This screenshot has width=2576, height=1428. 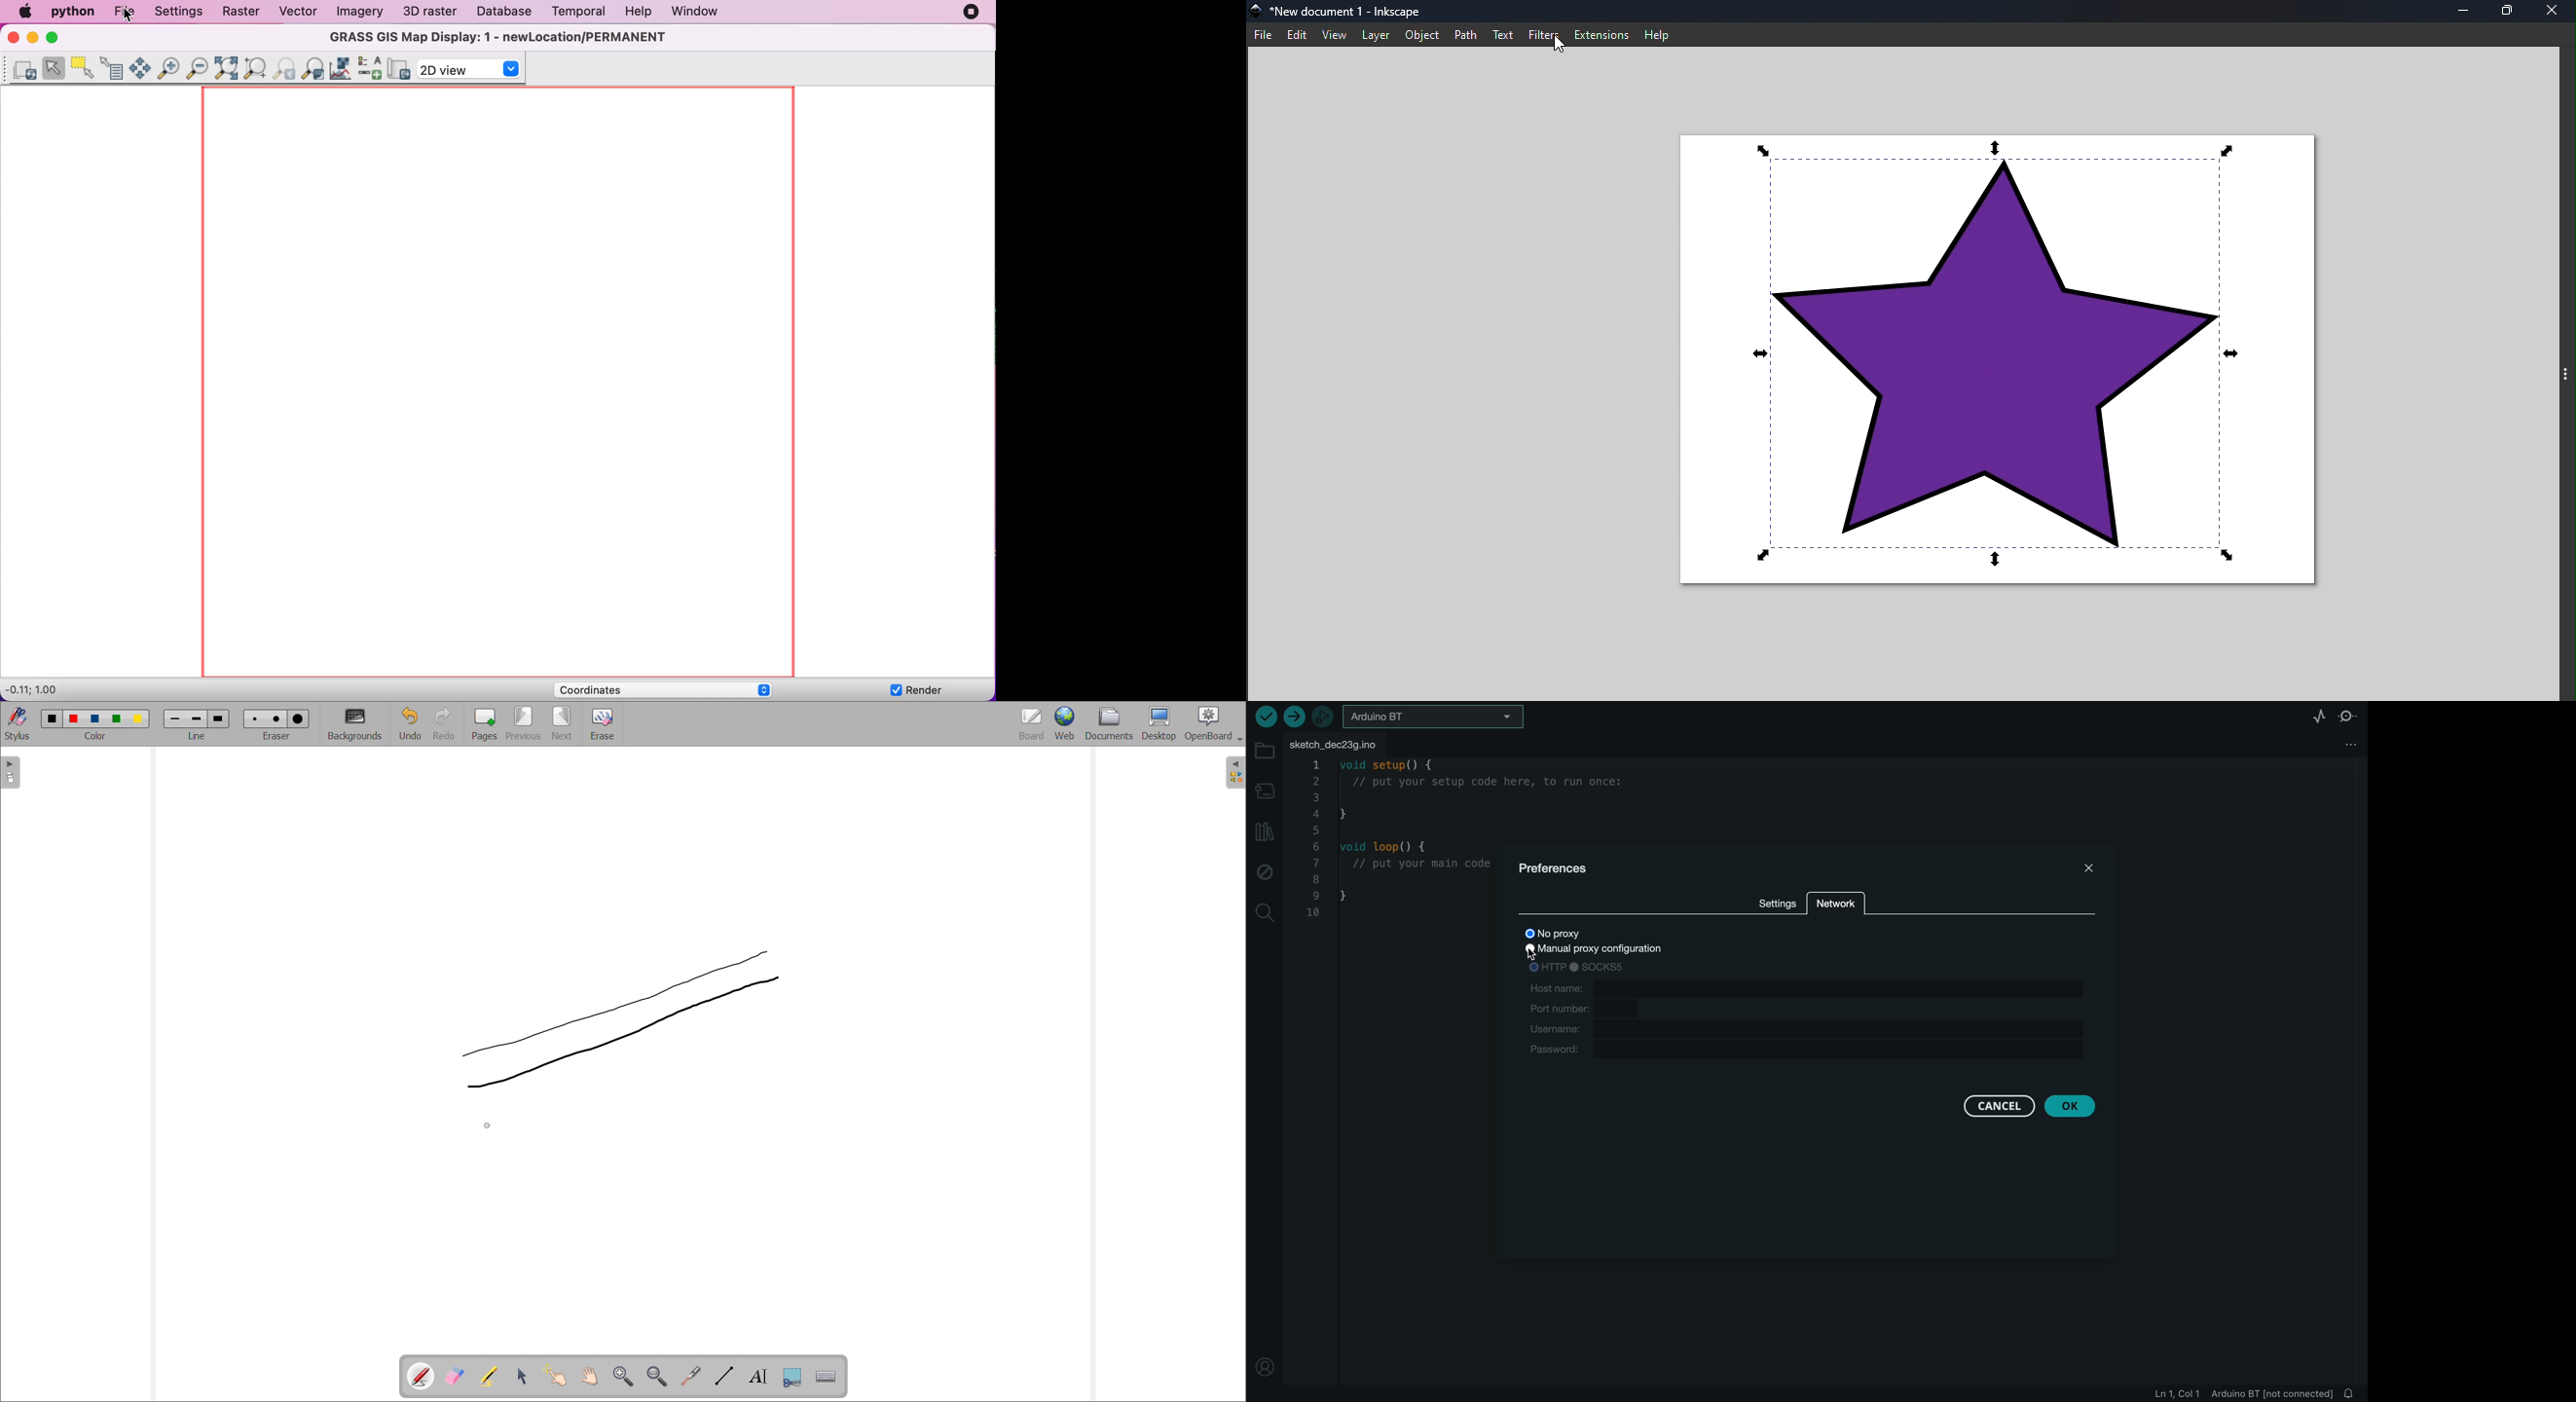 I want to click on Layer, so click(x=1378, y=35).